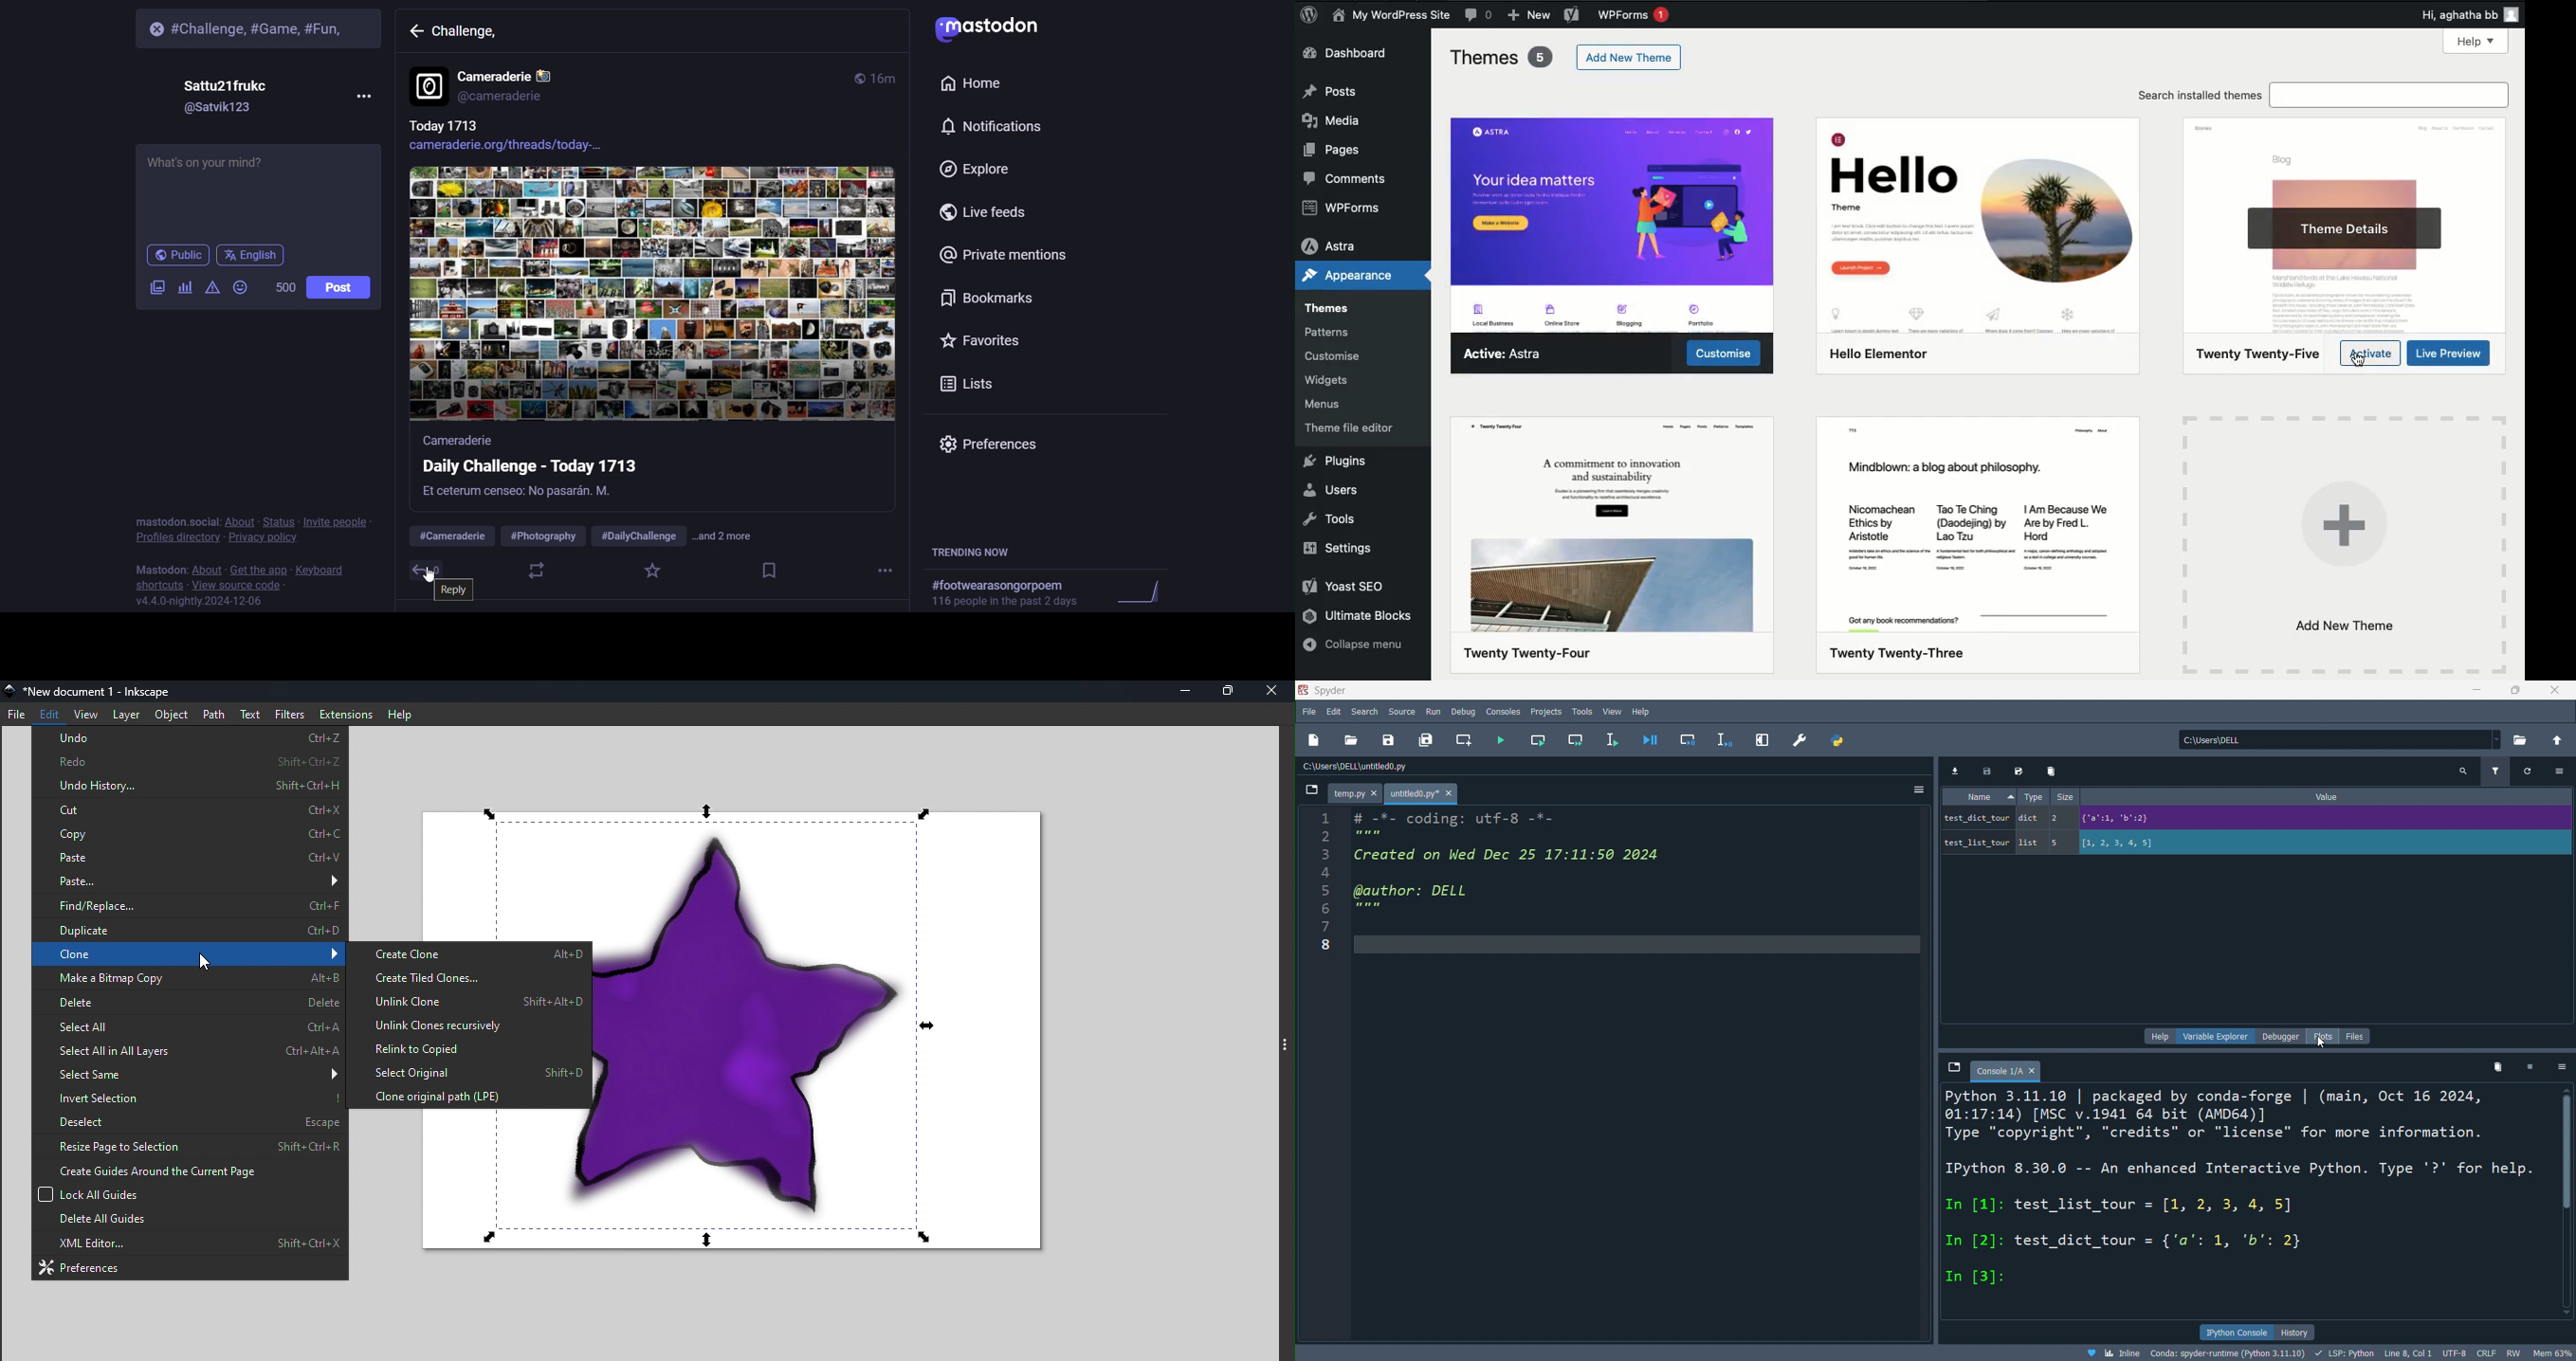  Describe the element at coordinates (653, 296) in the screenshot. I see `image` at that location.